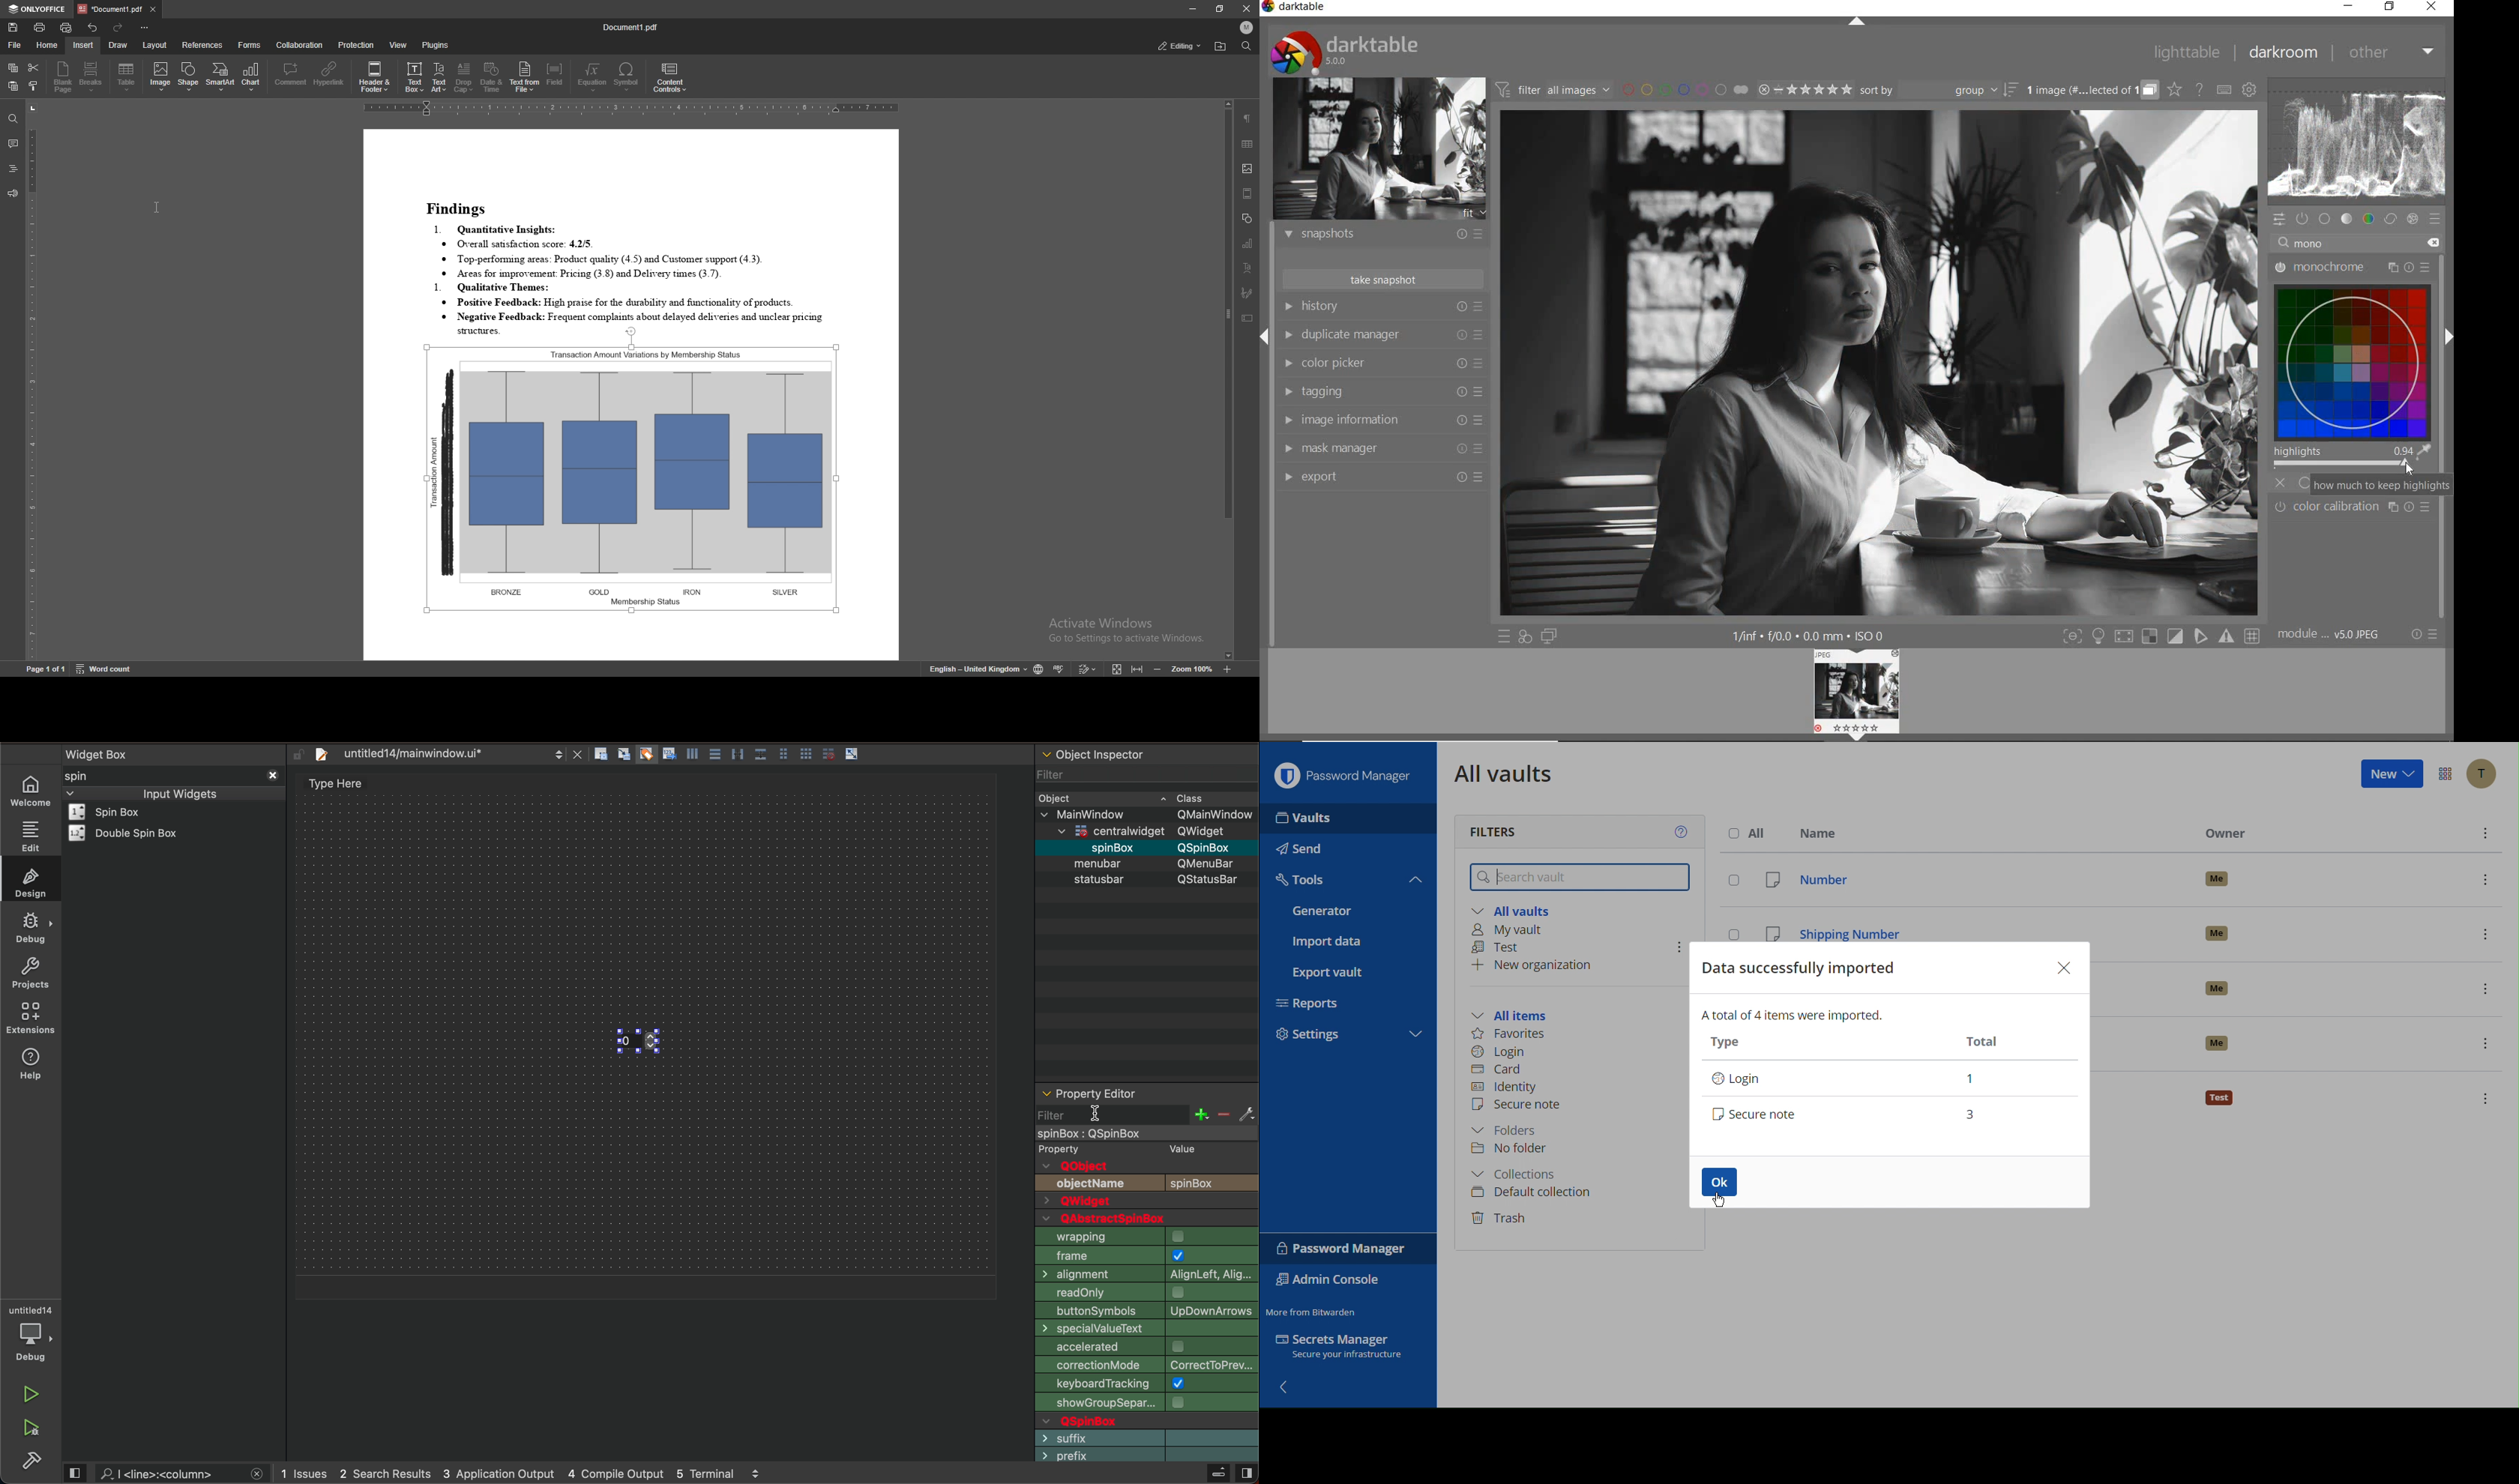 Image resolution: width=2520 pixels, height=1484 pixels. What do you see at coordinates (1094, 1183) in the screenshot?
I see `text` at bounding box center [1094, 1183].